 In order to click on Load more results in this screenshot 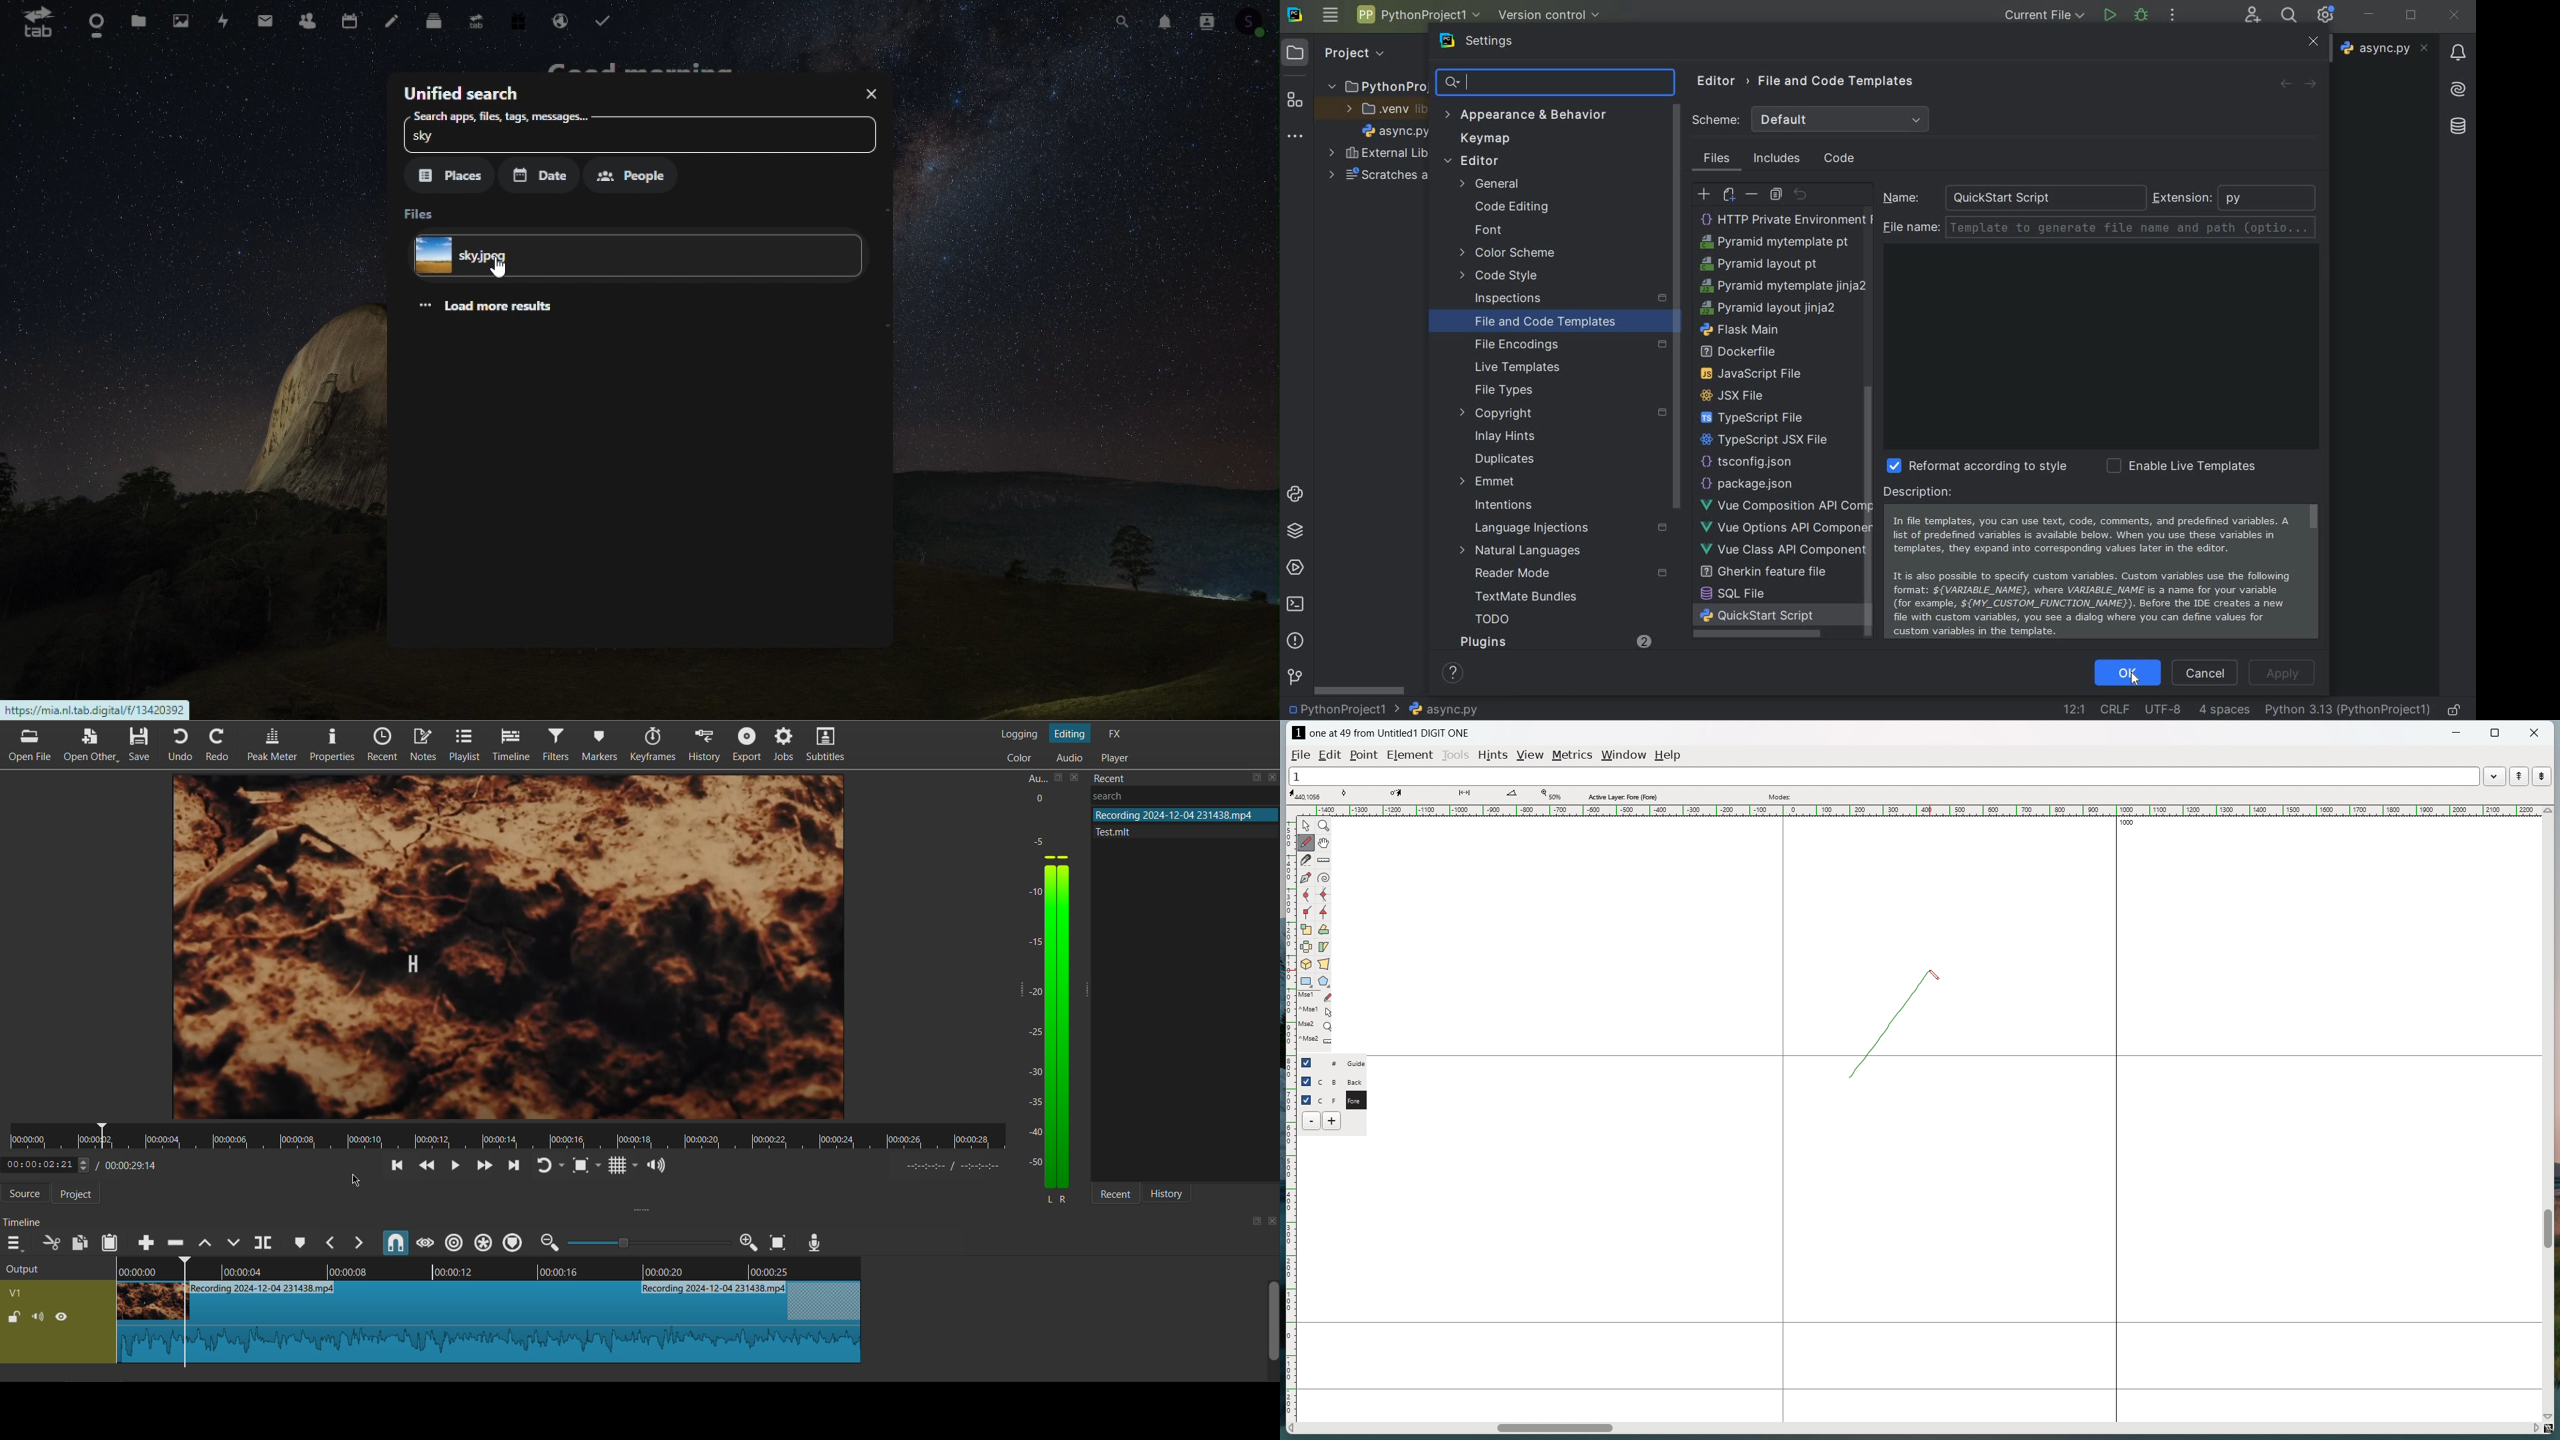, I will do `click(498, 305)`.